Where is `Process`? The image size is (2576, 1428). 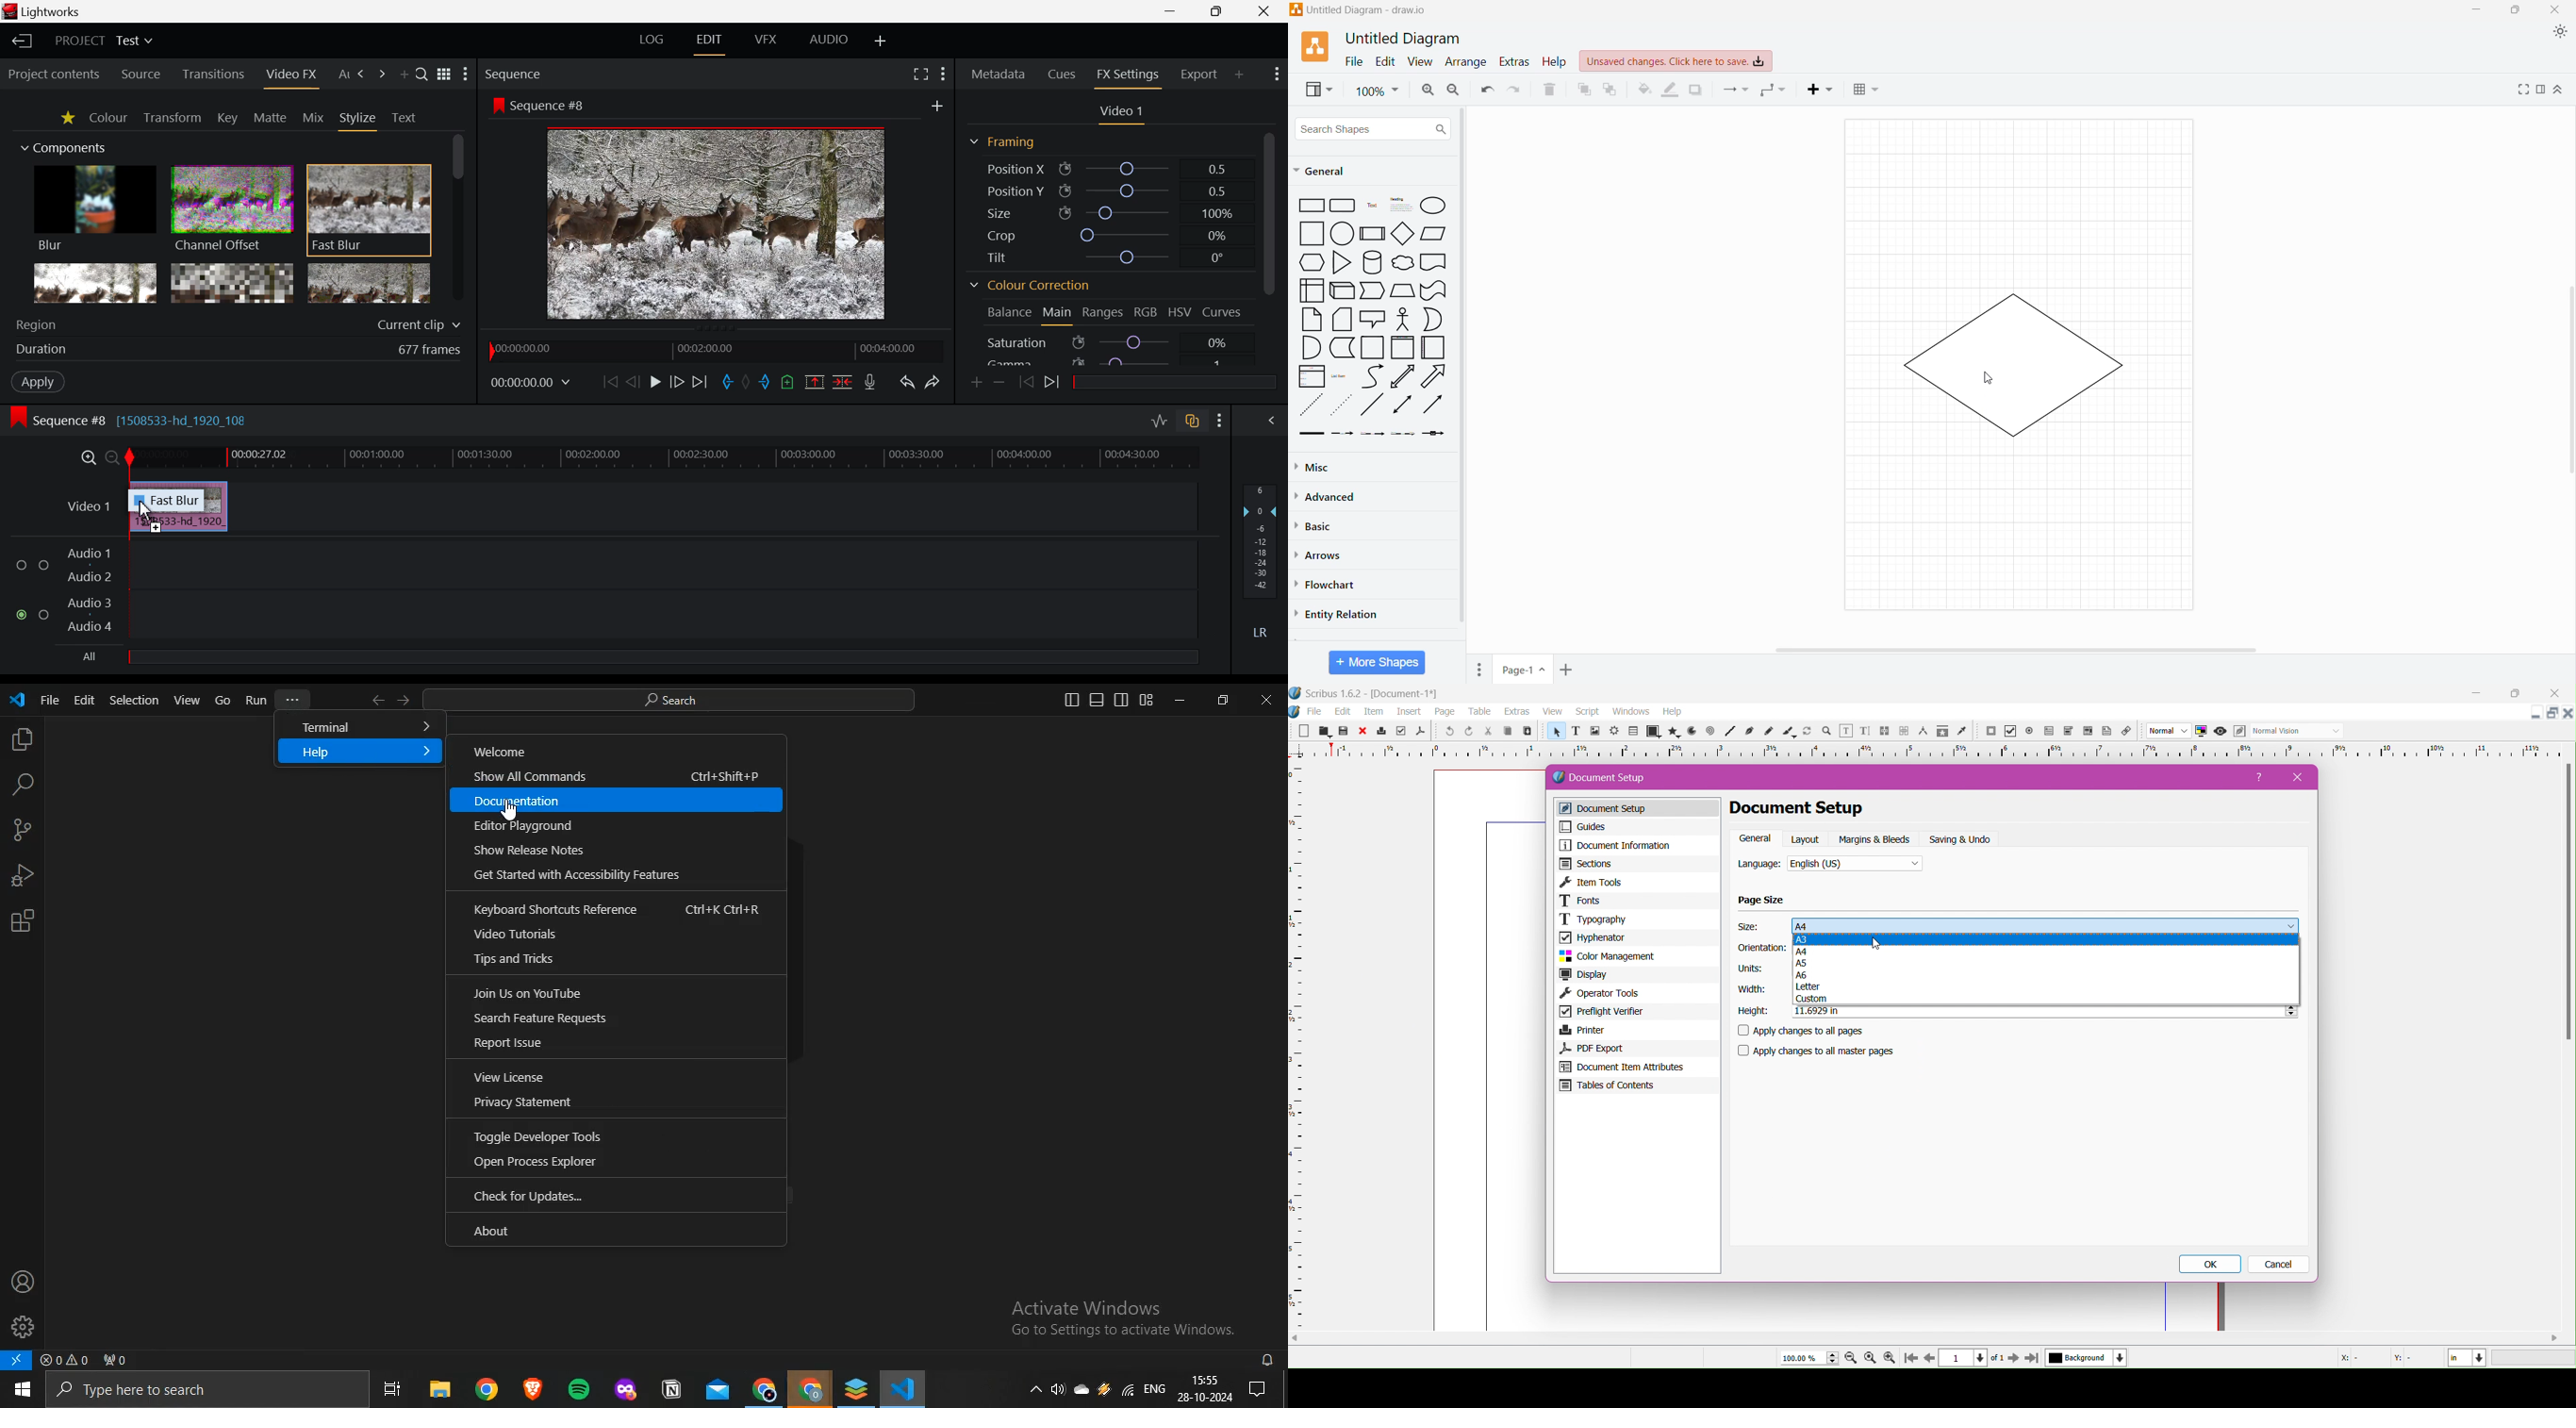
Process is located at coordinates (1373, 233).